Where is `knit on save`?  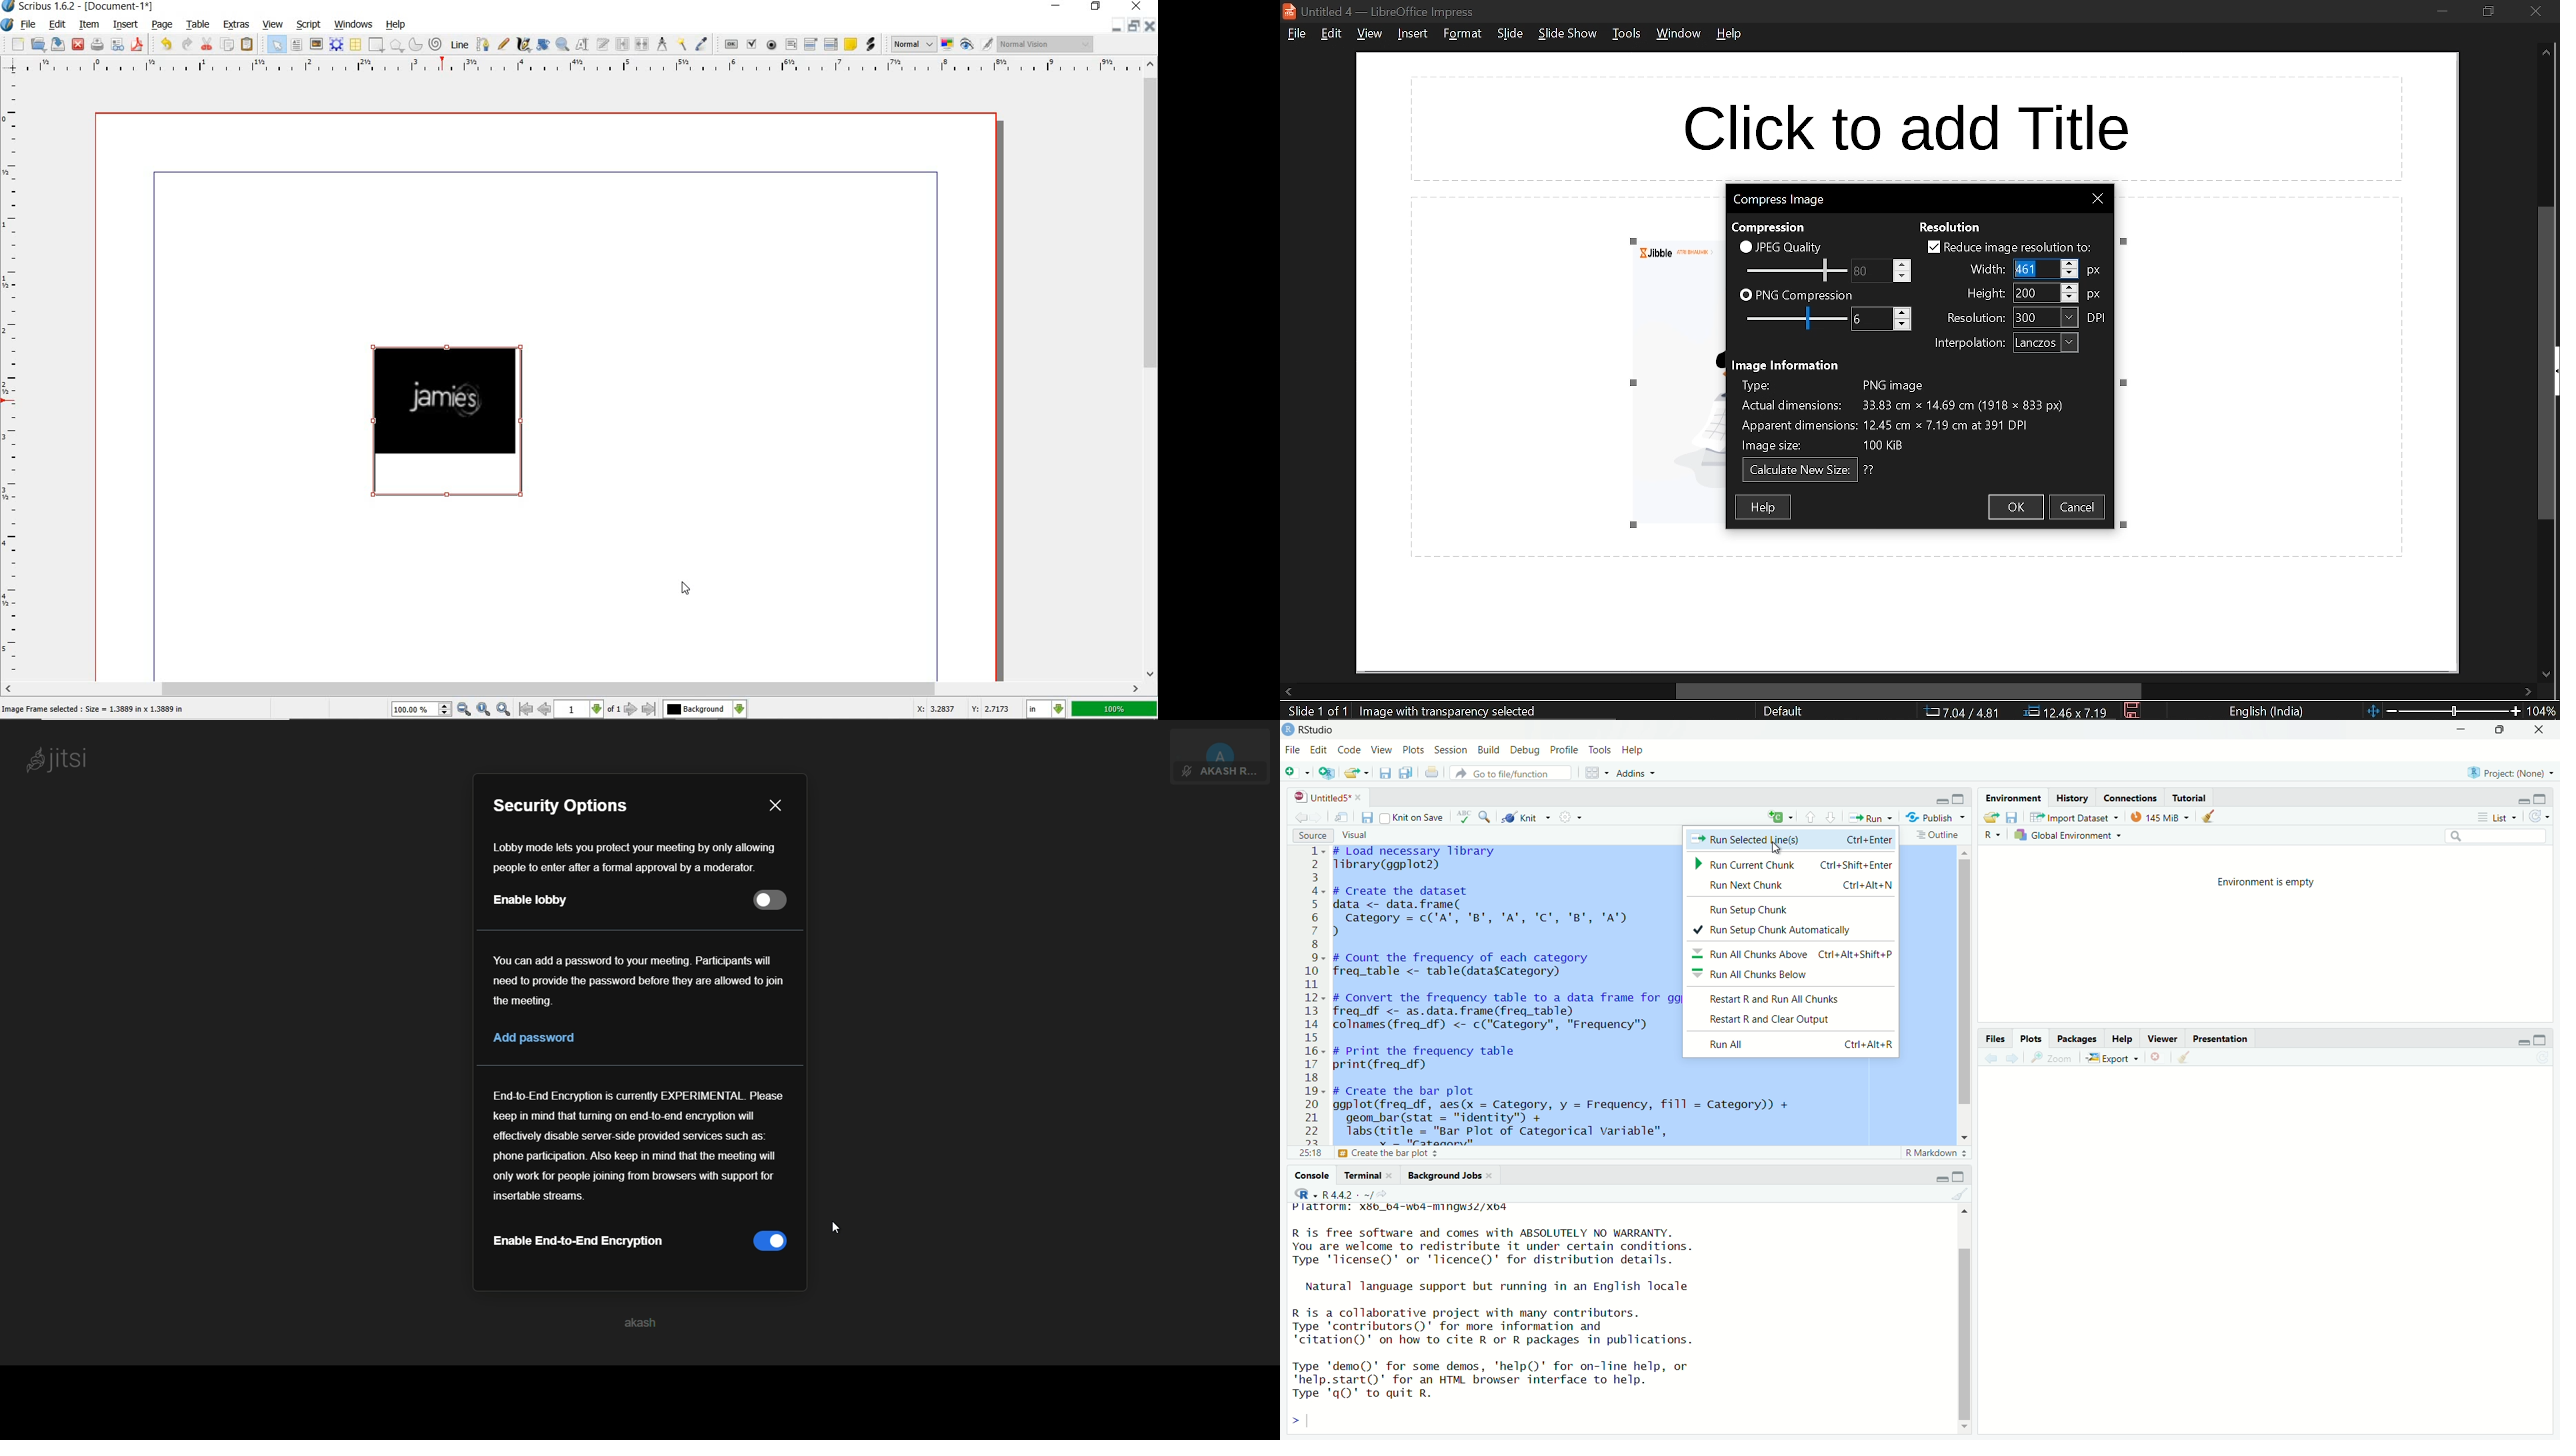 knit on save is located at coordinates (1413, 818).